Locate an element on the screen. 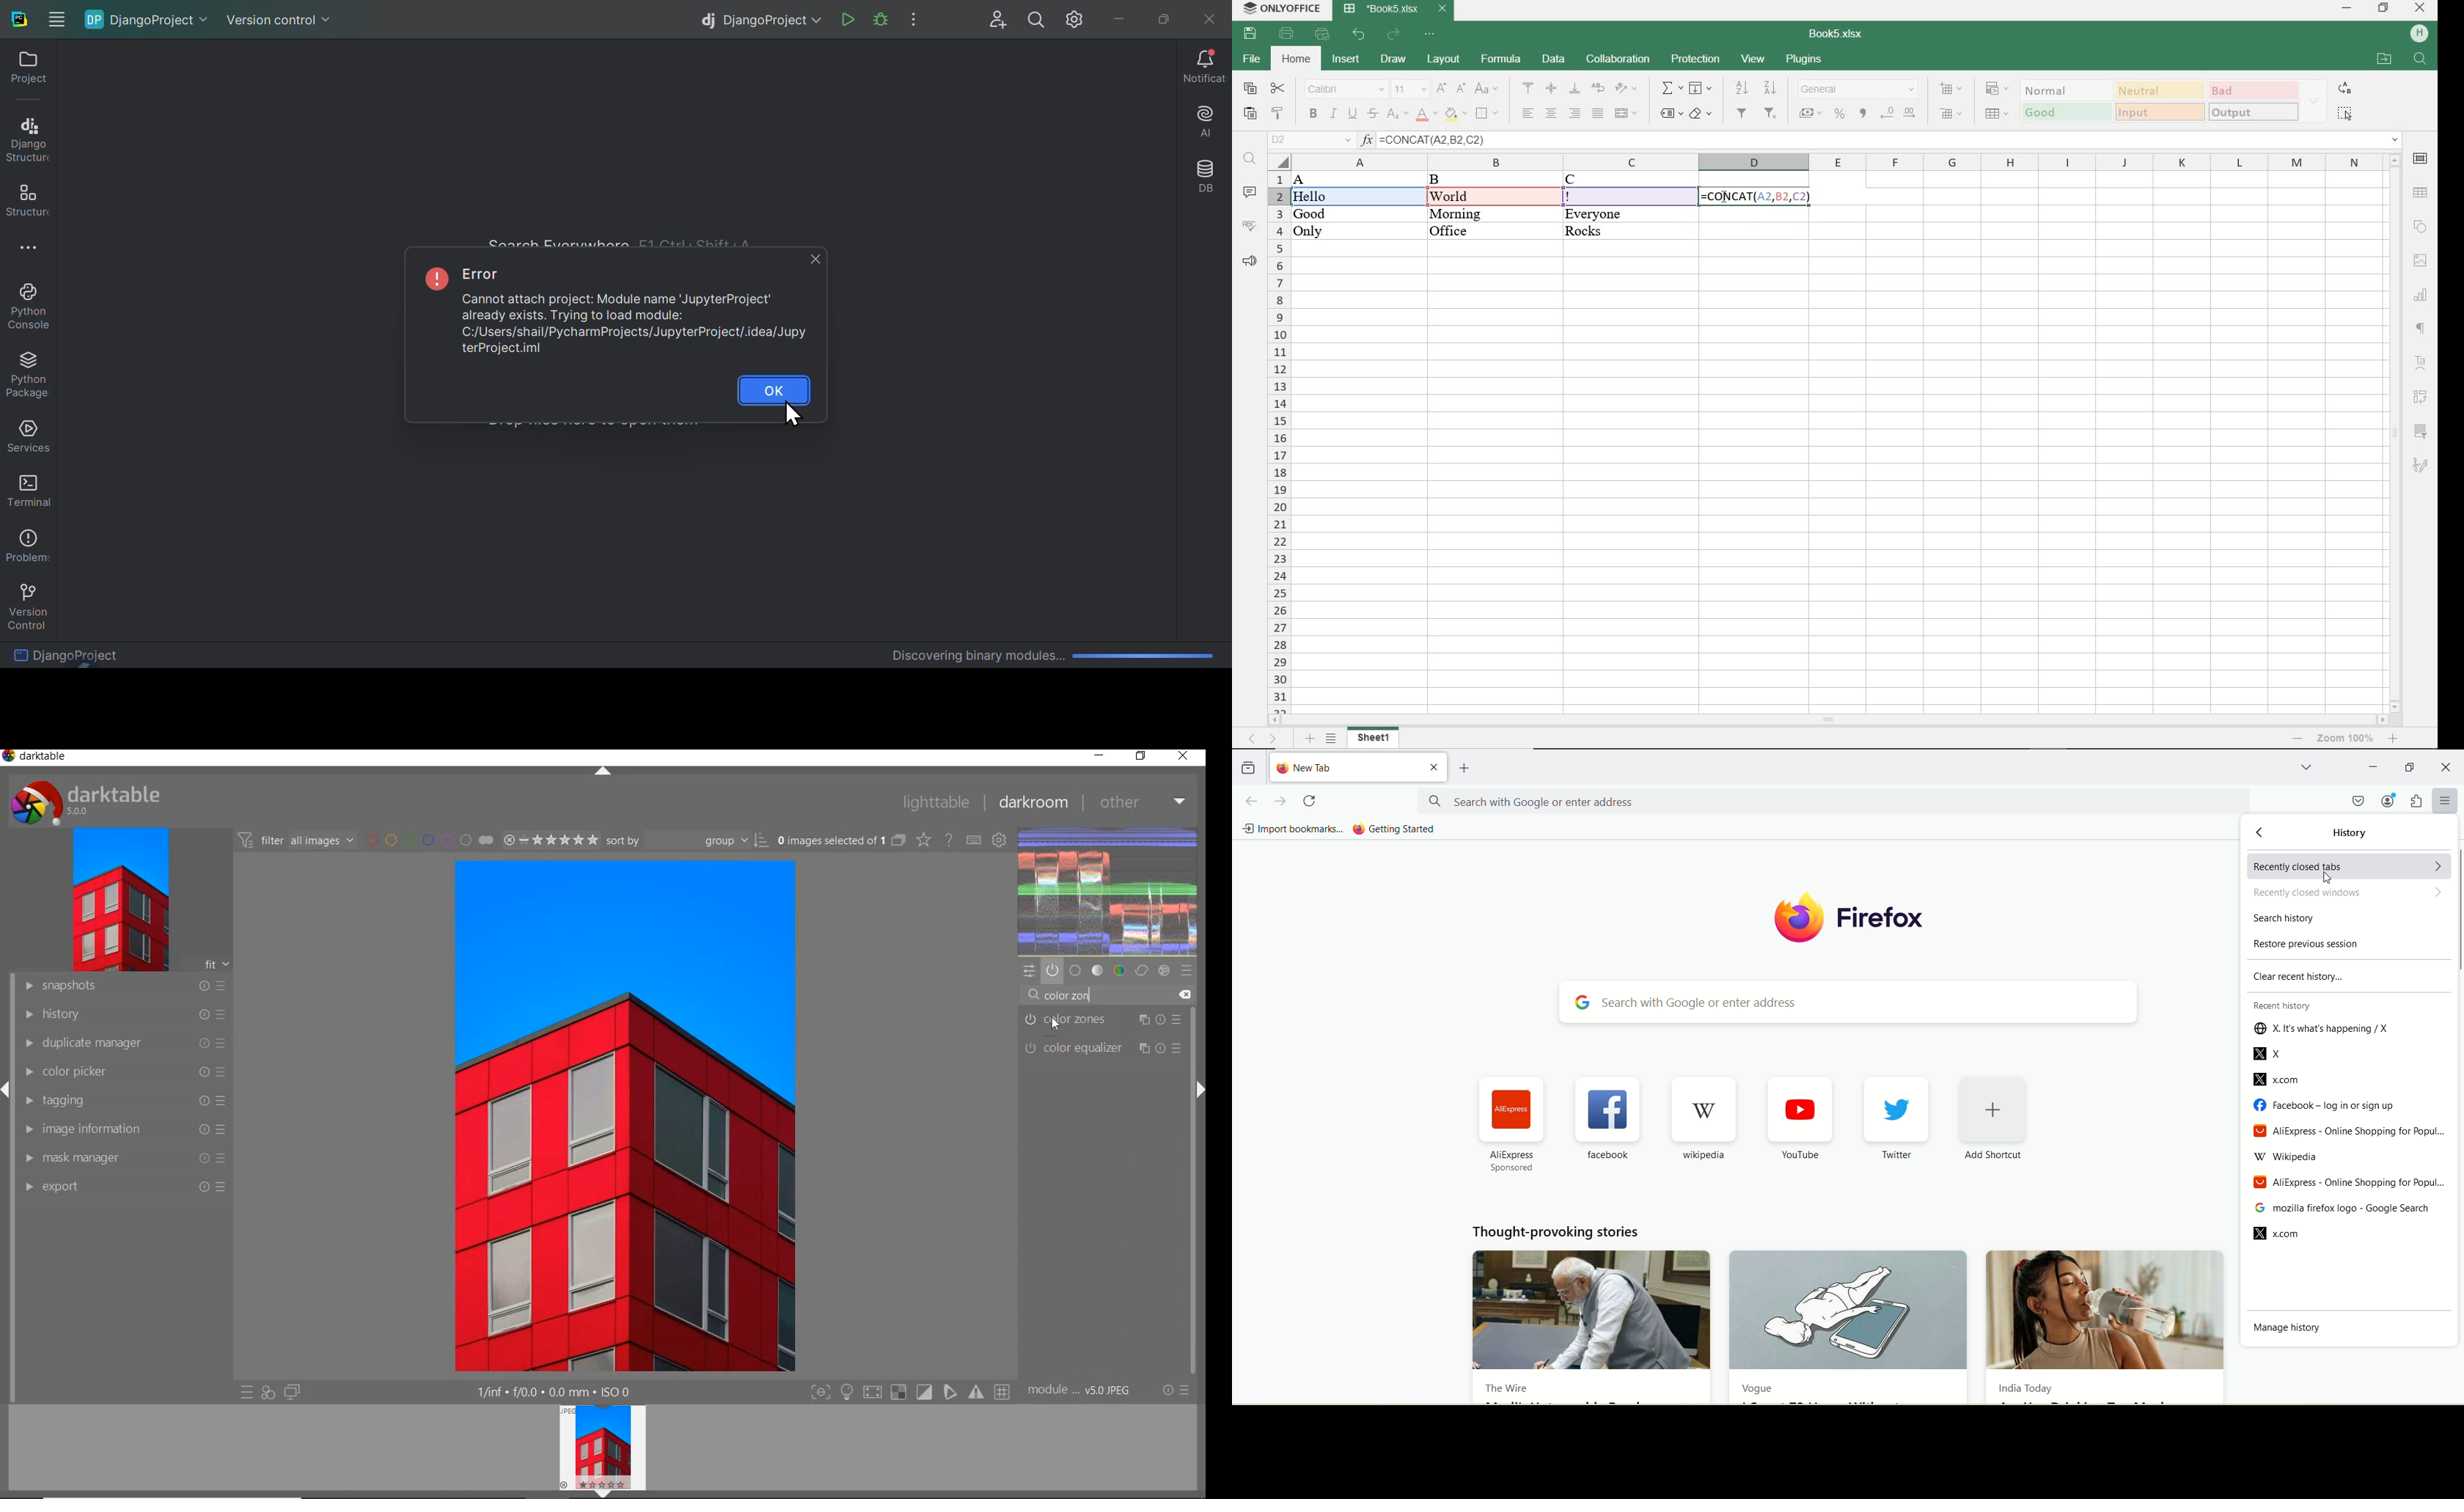  SAVE is located at coordinates (1252, 34).